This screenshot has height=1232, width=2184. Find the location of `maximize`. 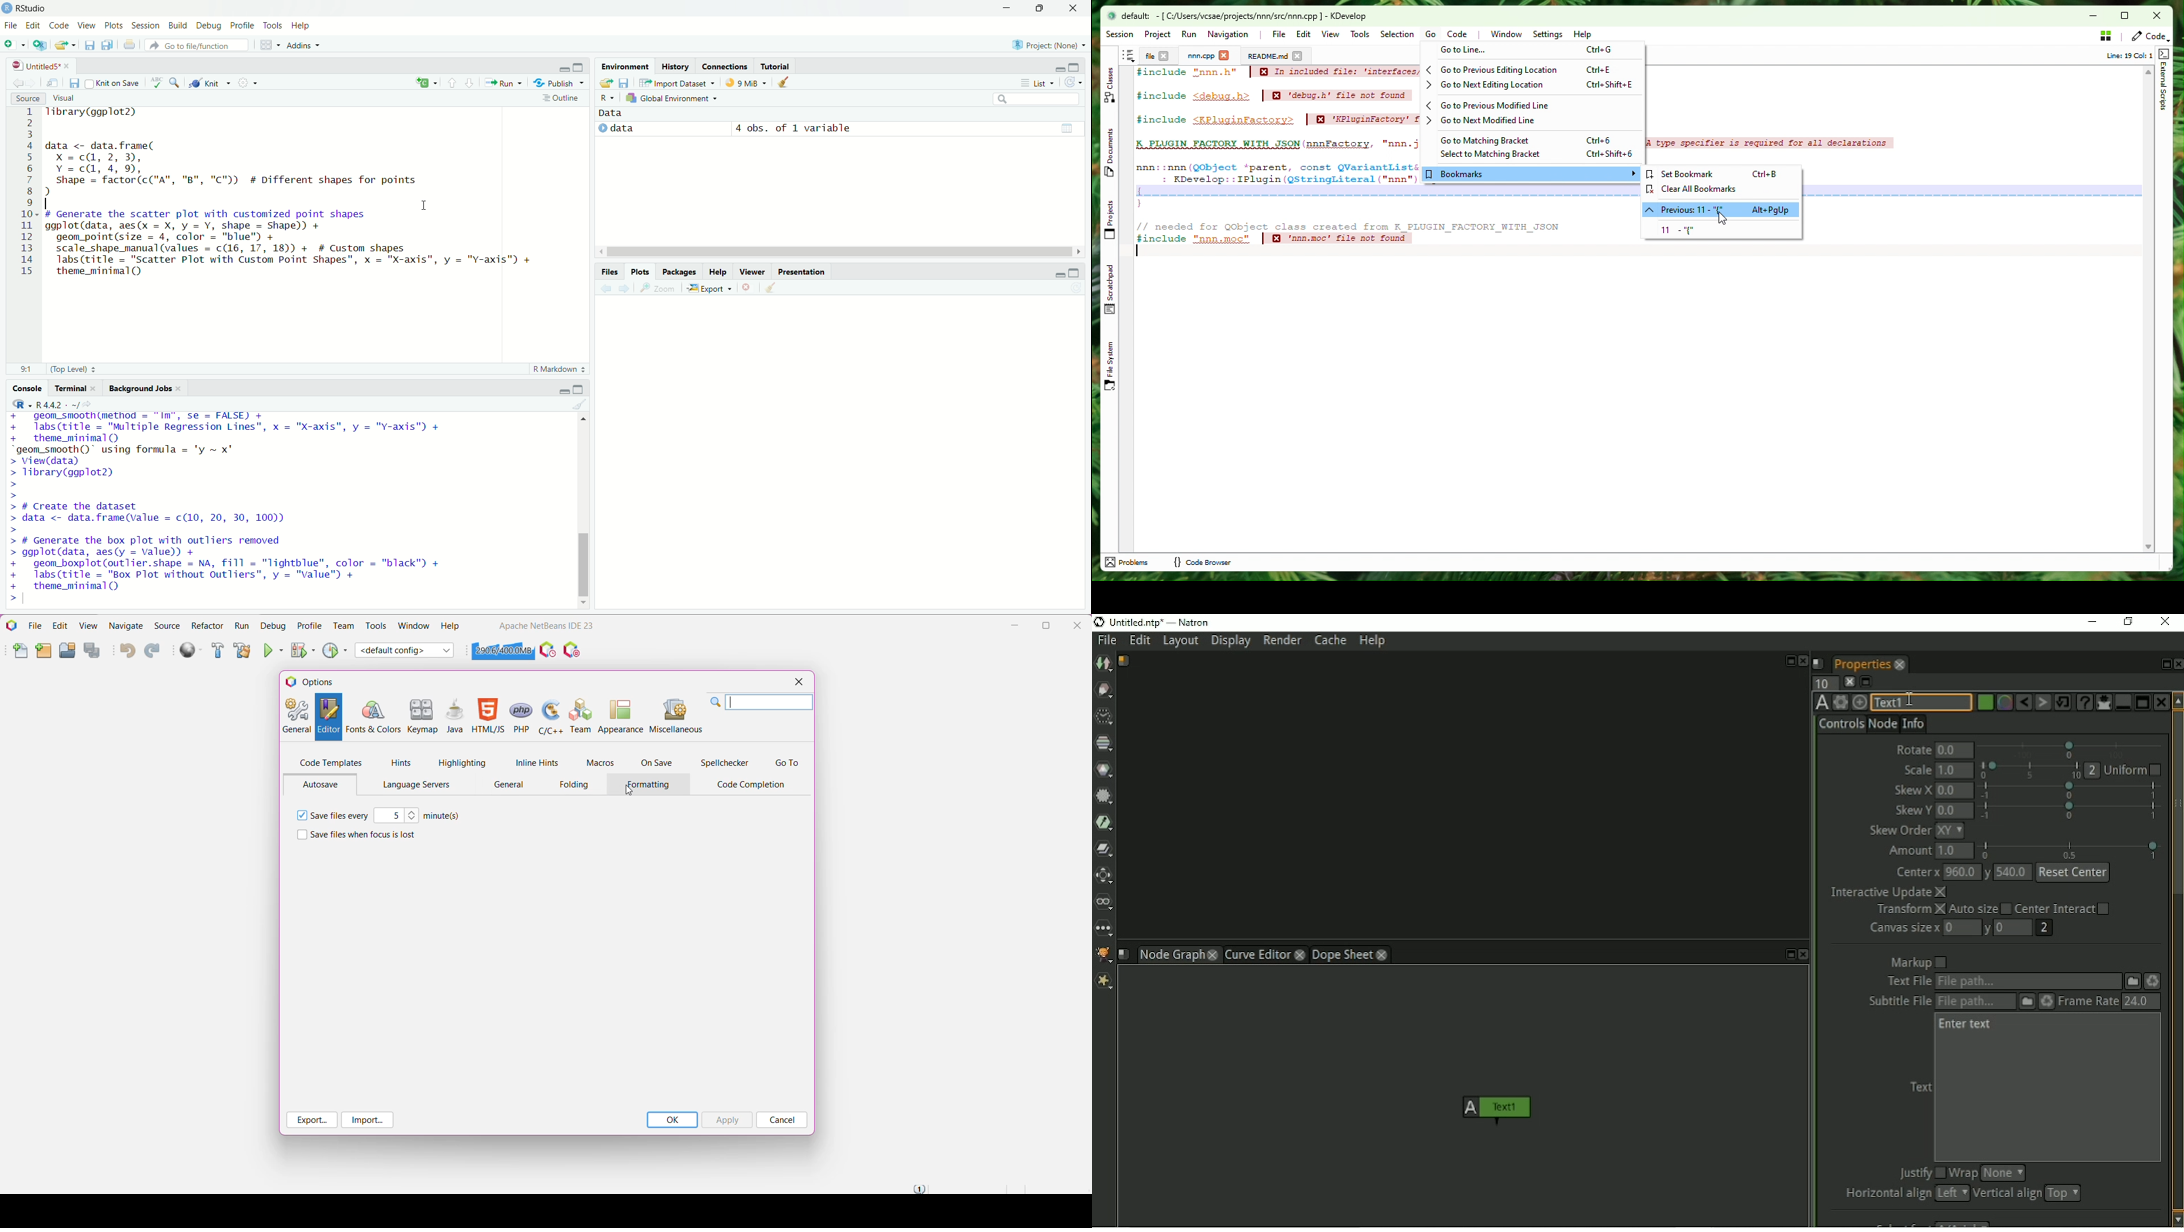

maximize is located at coordinates (579, 389).